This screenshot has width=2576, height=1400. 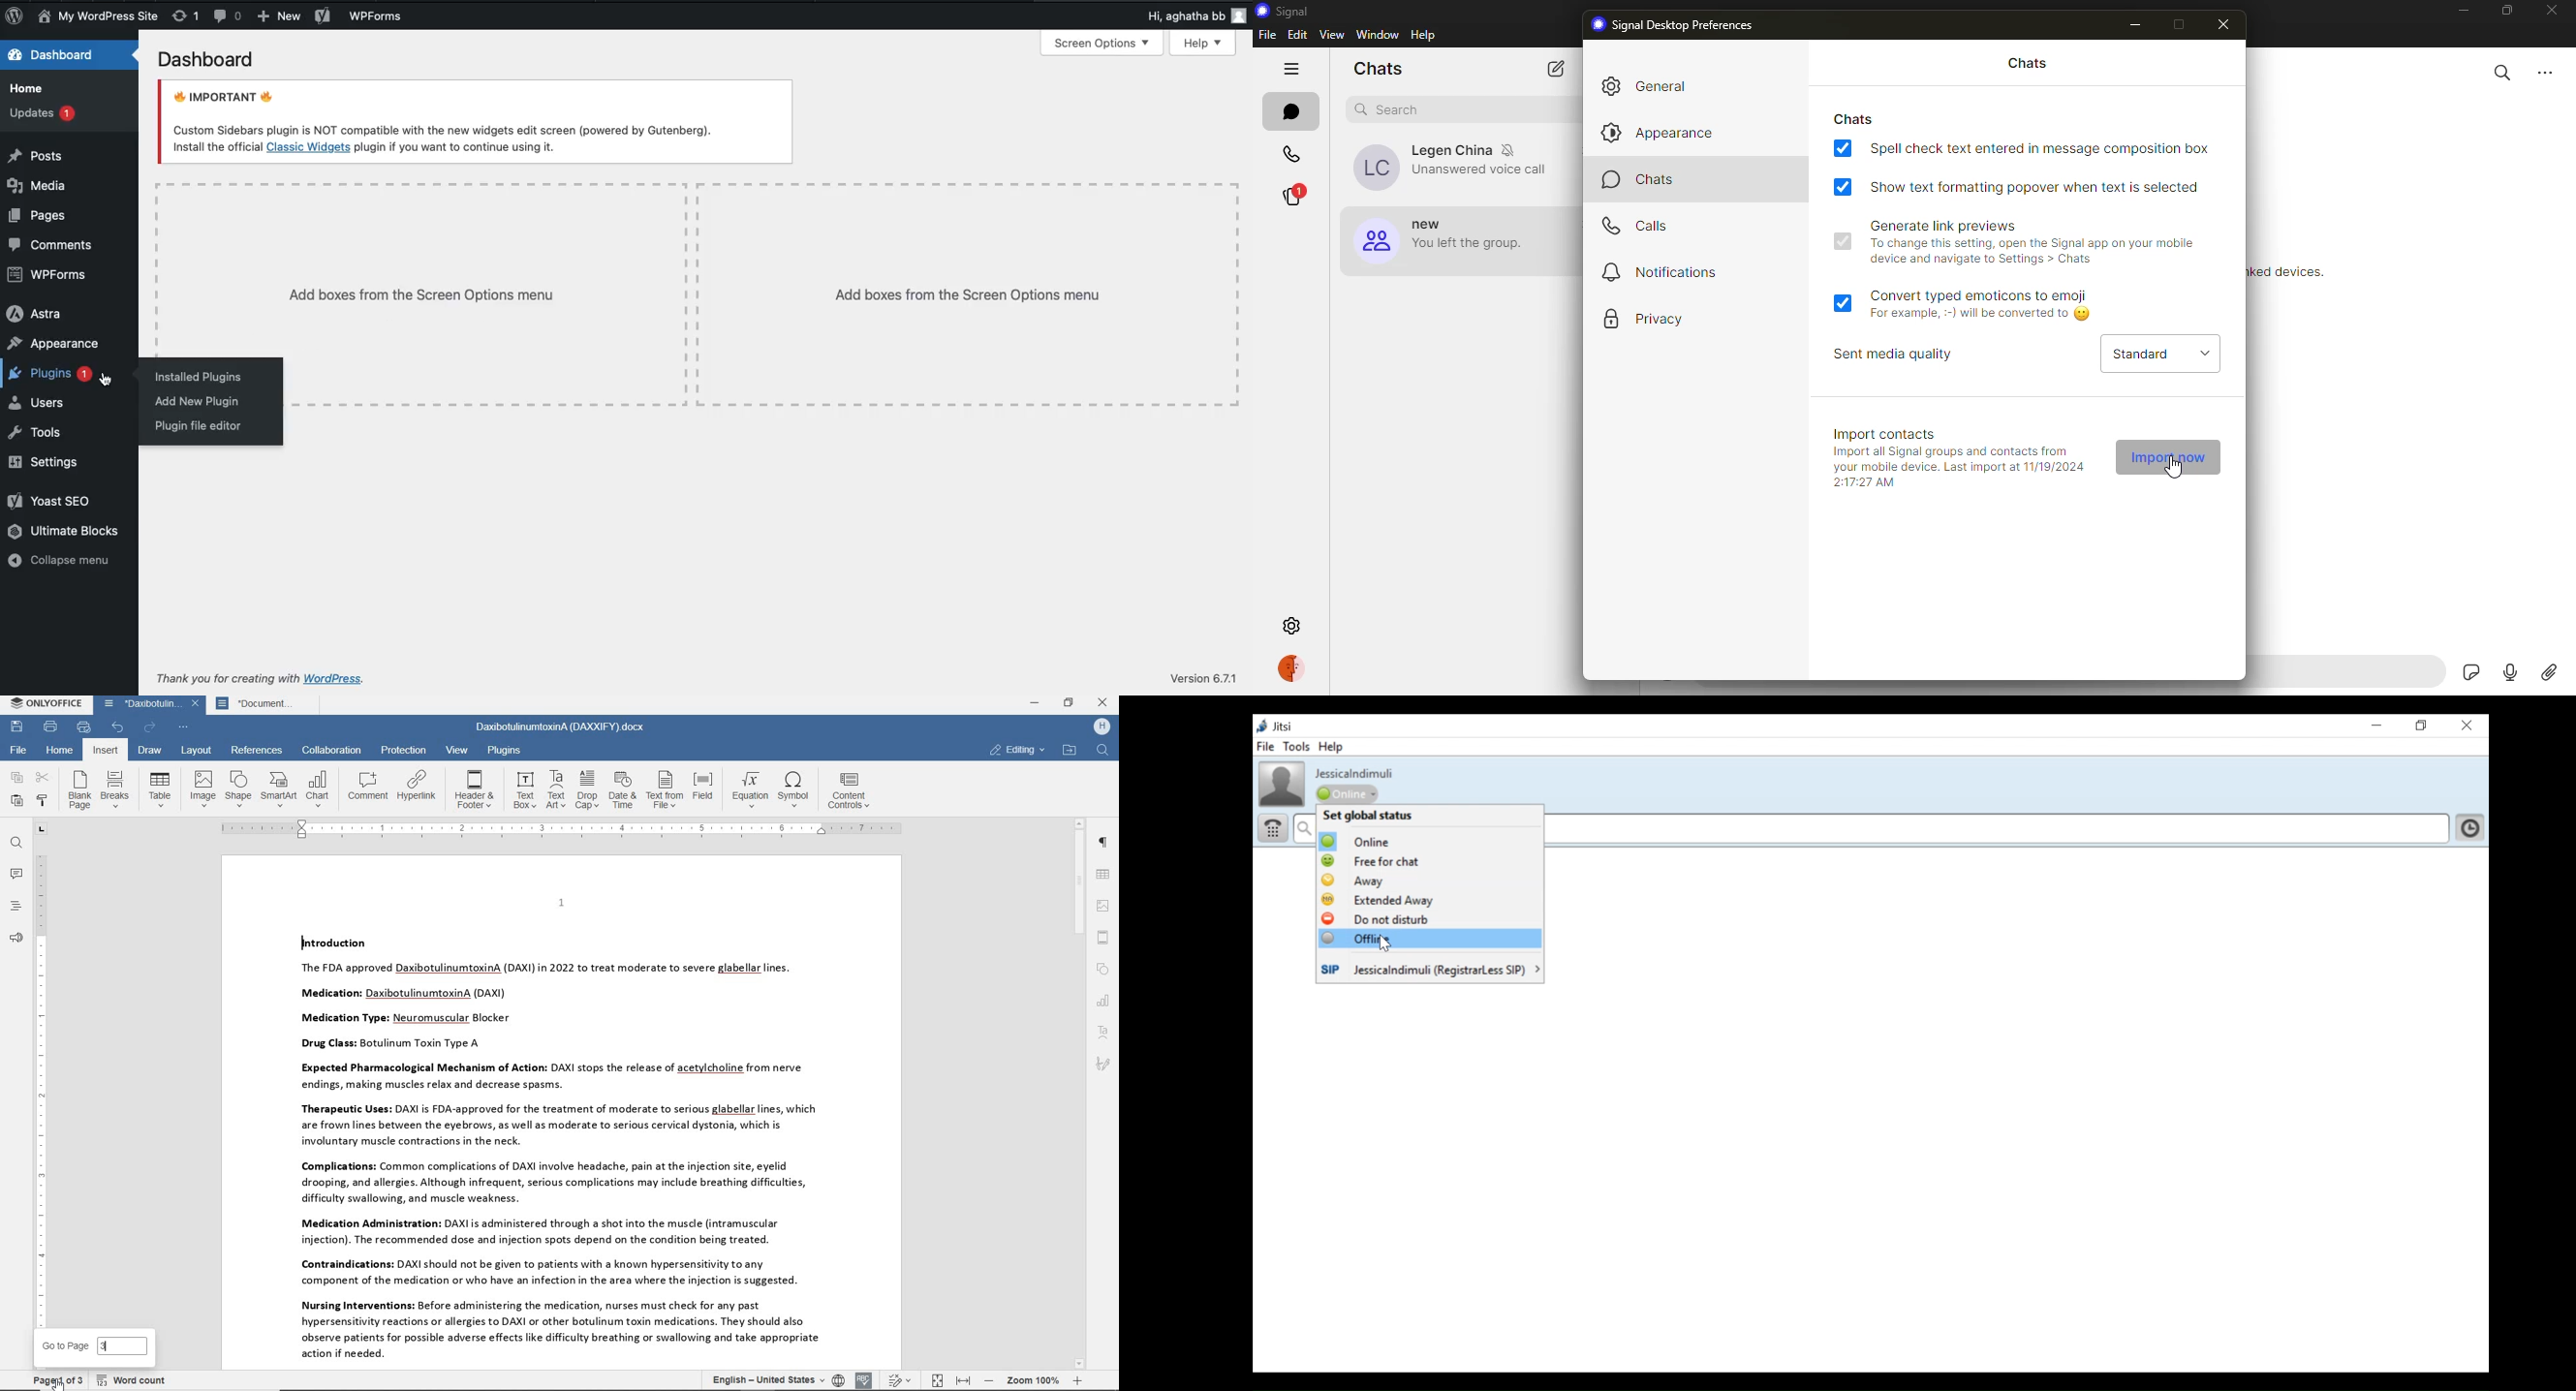 I want to click on symbol, so click(x=796, y=791).